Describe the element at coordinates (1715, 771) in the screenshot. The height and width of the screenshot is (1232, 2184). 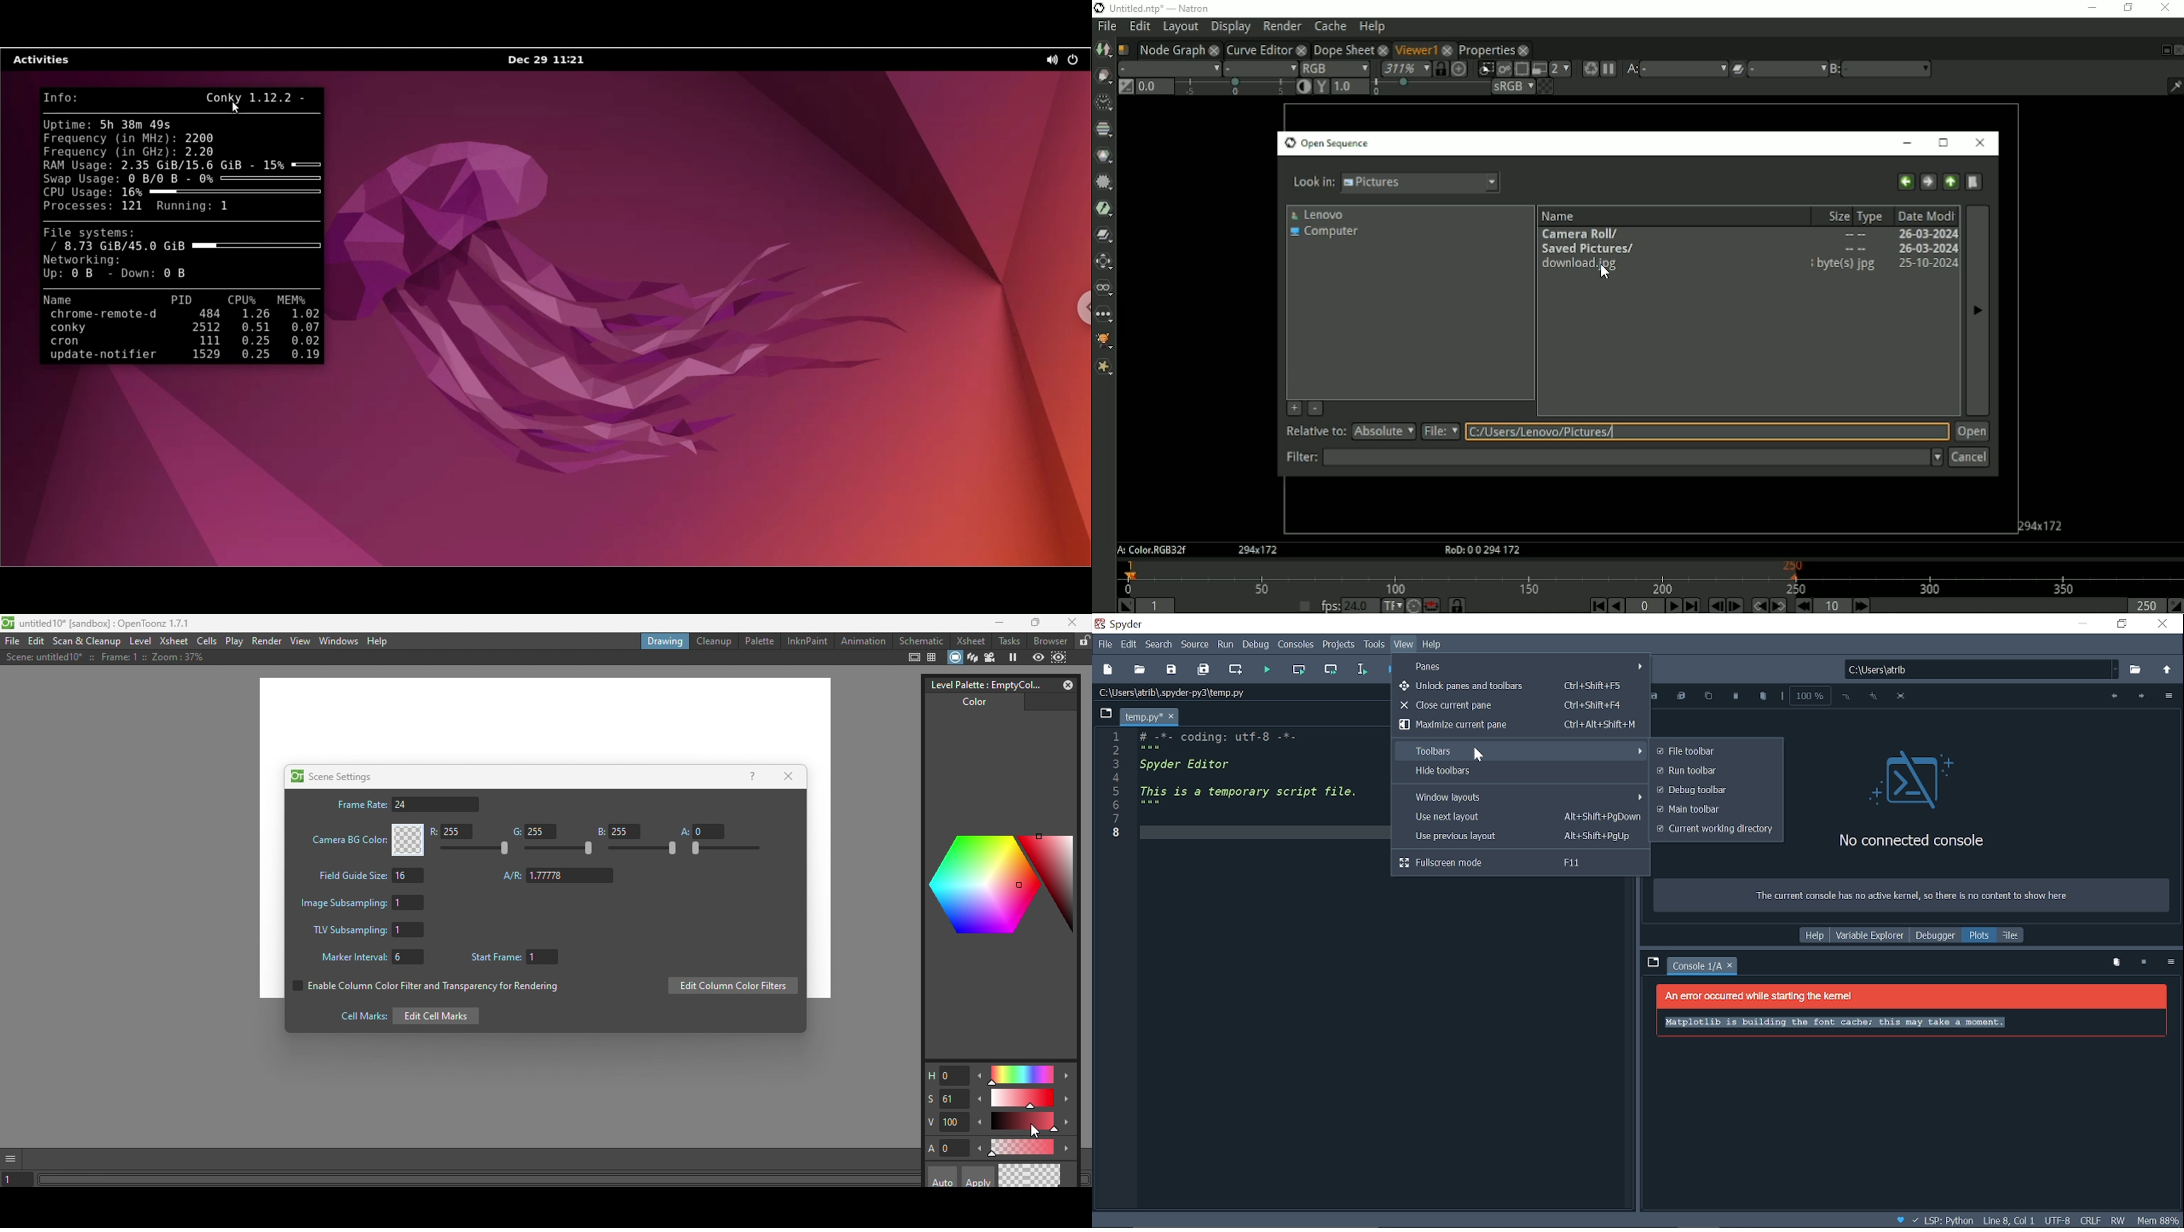
I see `Run toolbar` at that location.